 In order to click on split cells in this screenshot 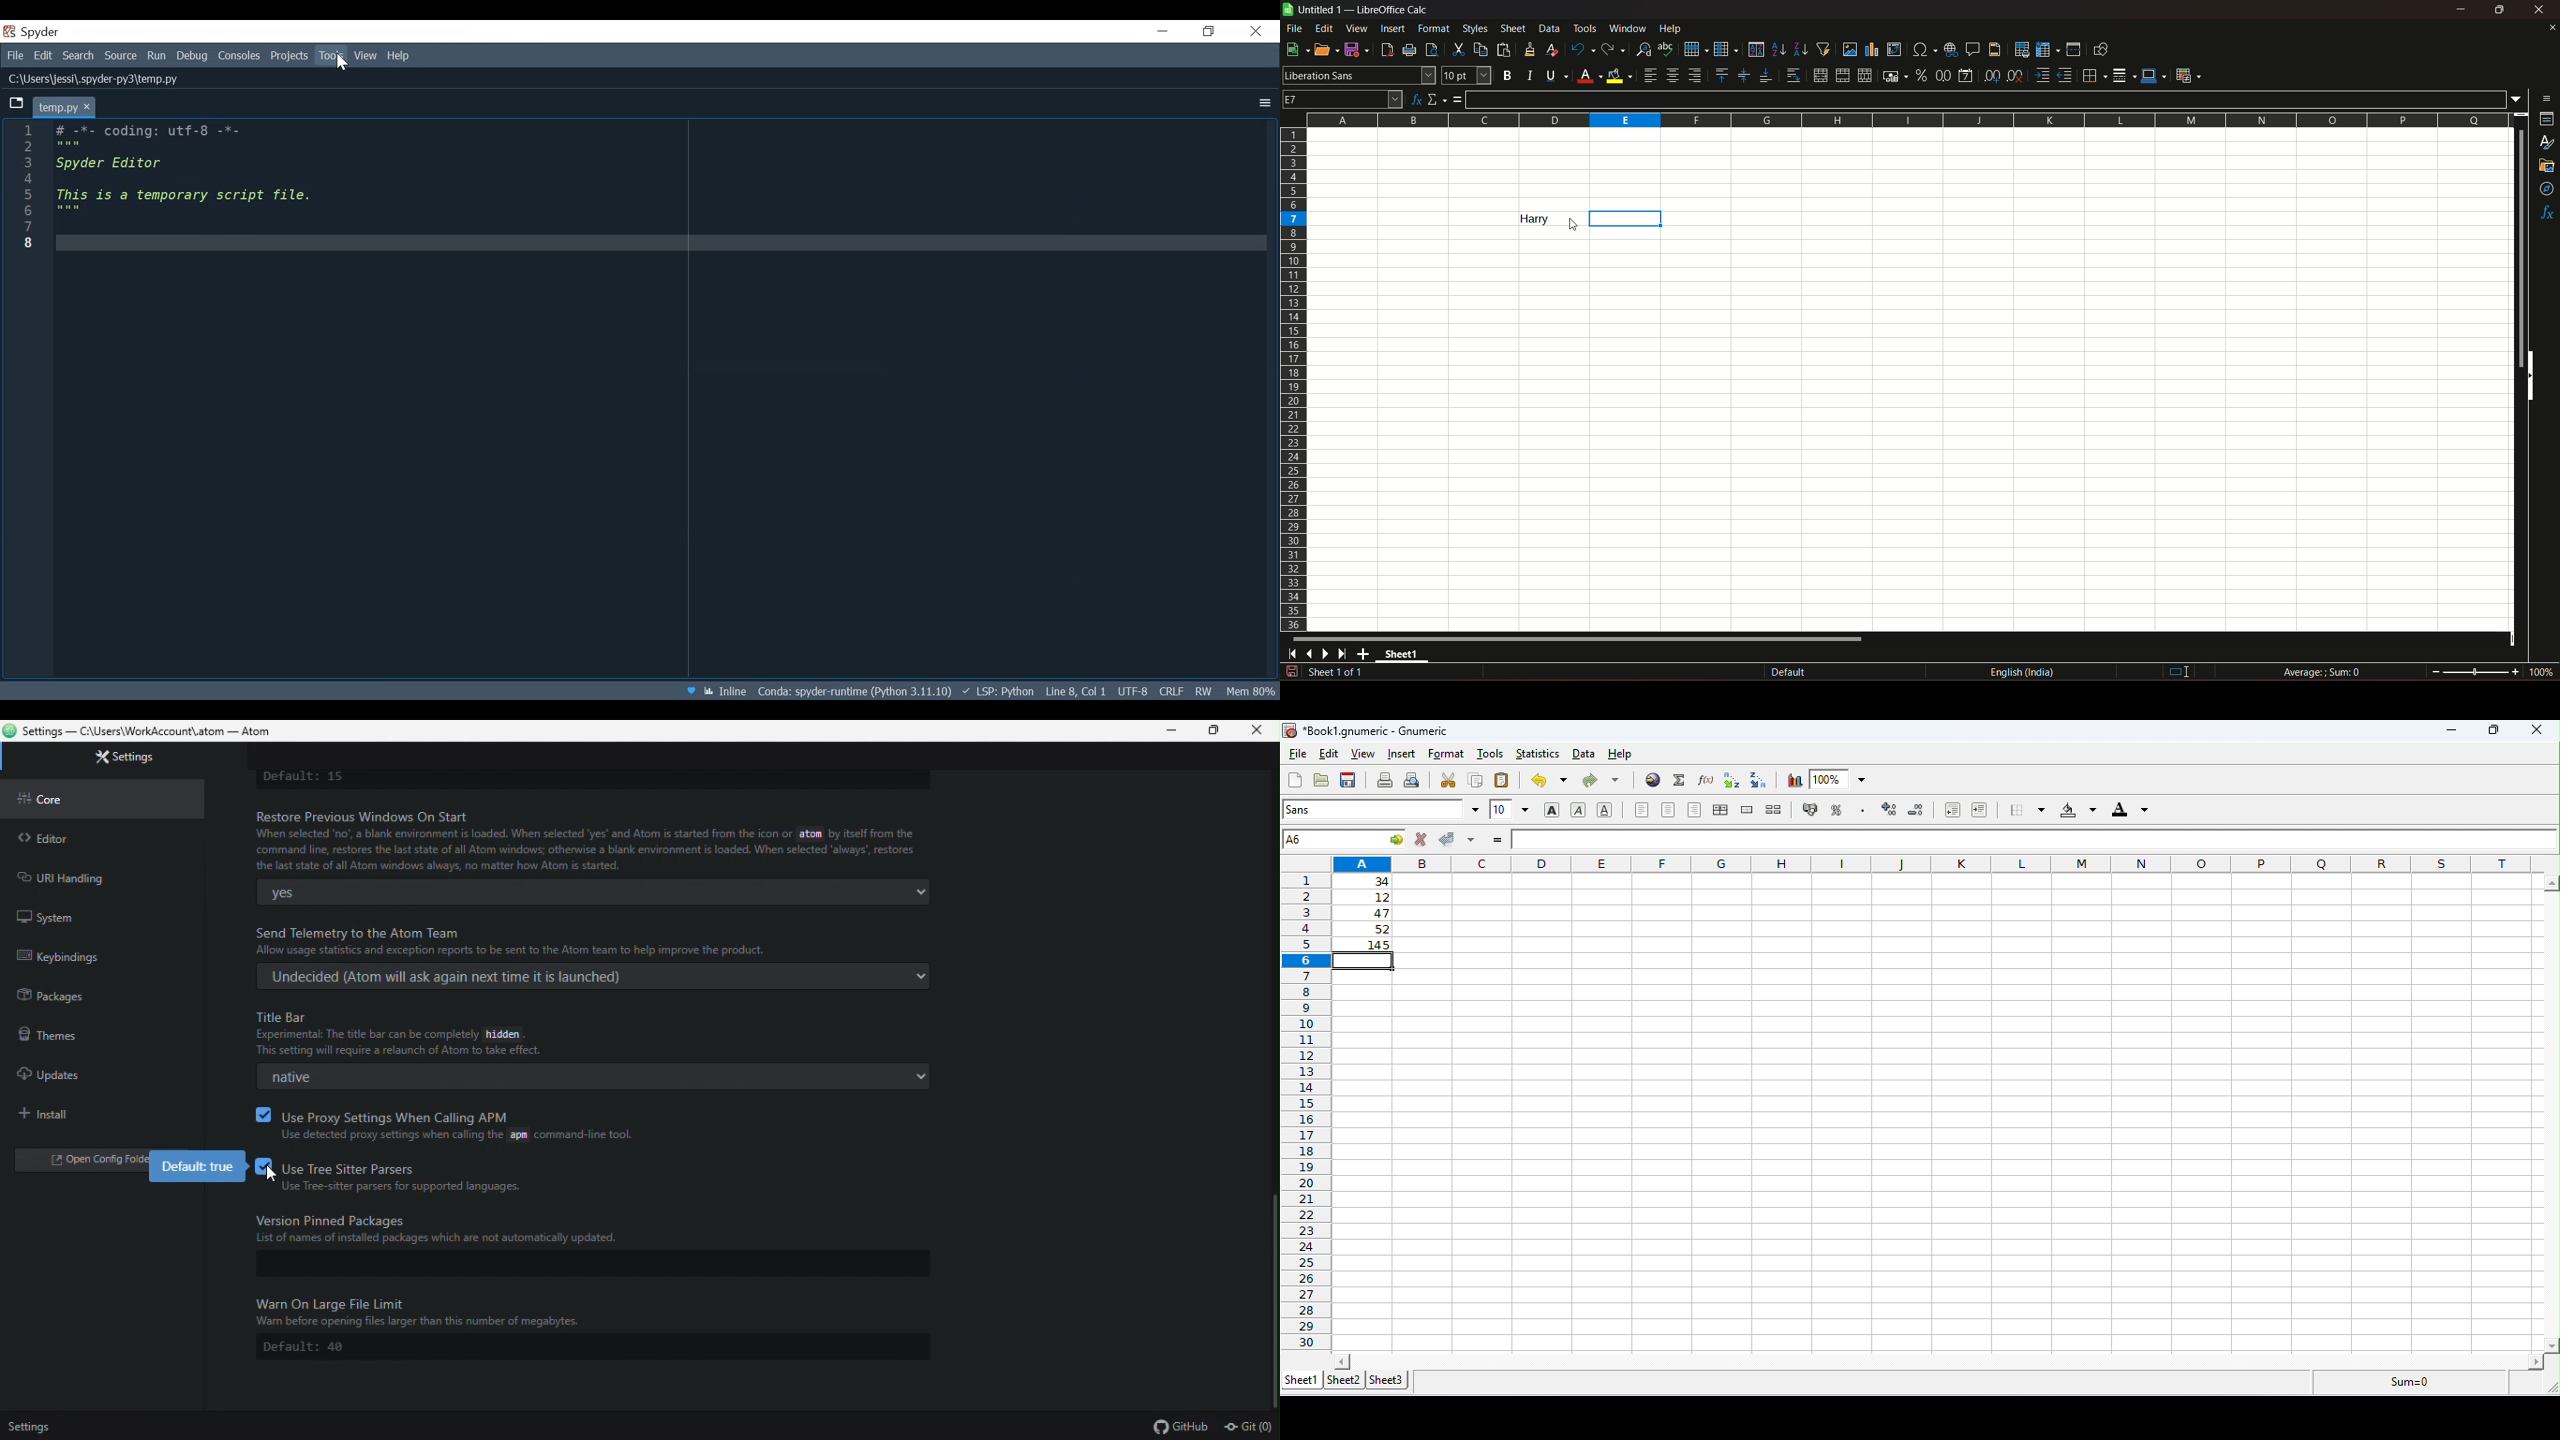, I will do `click(1774, 809)`.